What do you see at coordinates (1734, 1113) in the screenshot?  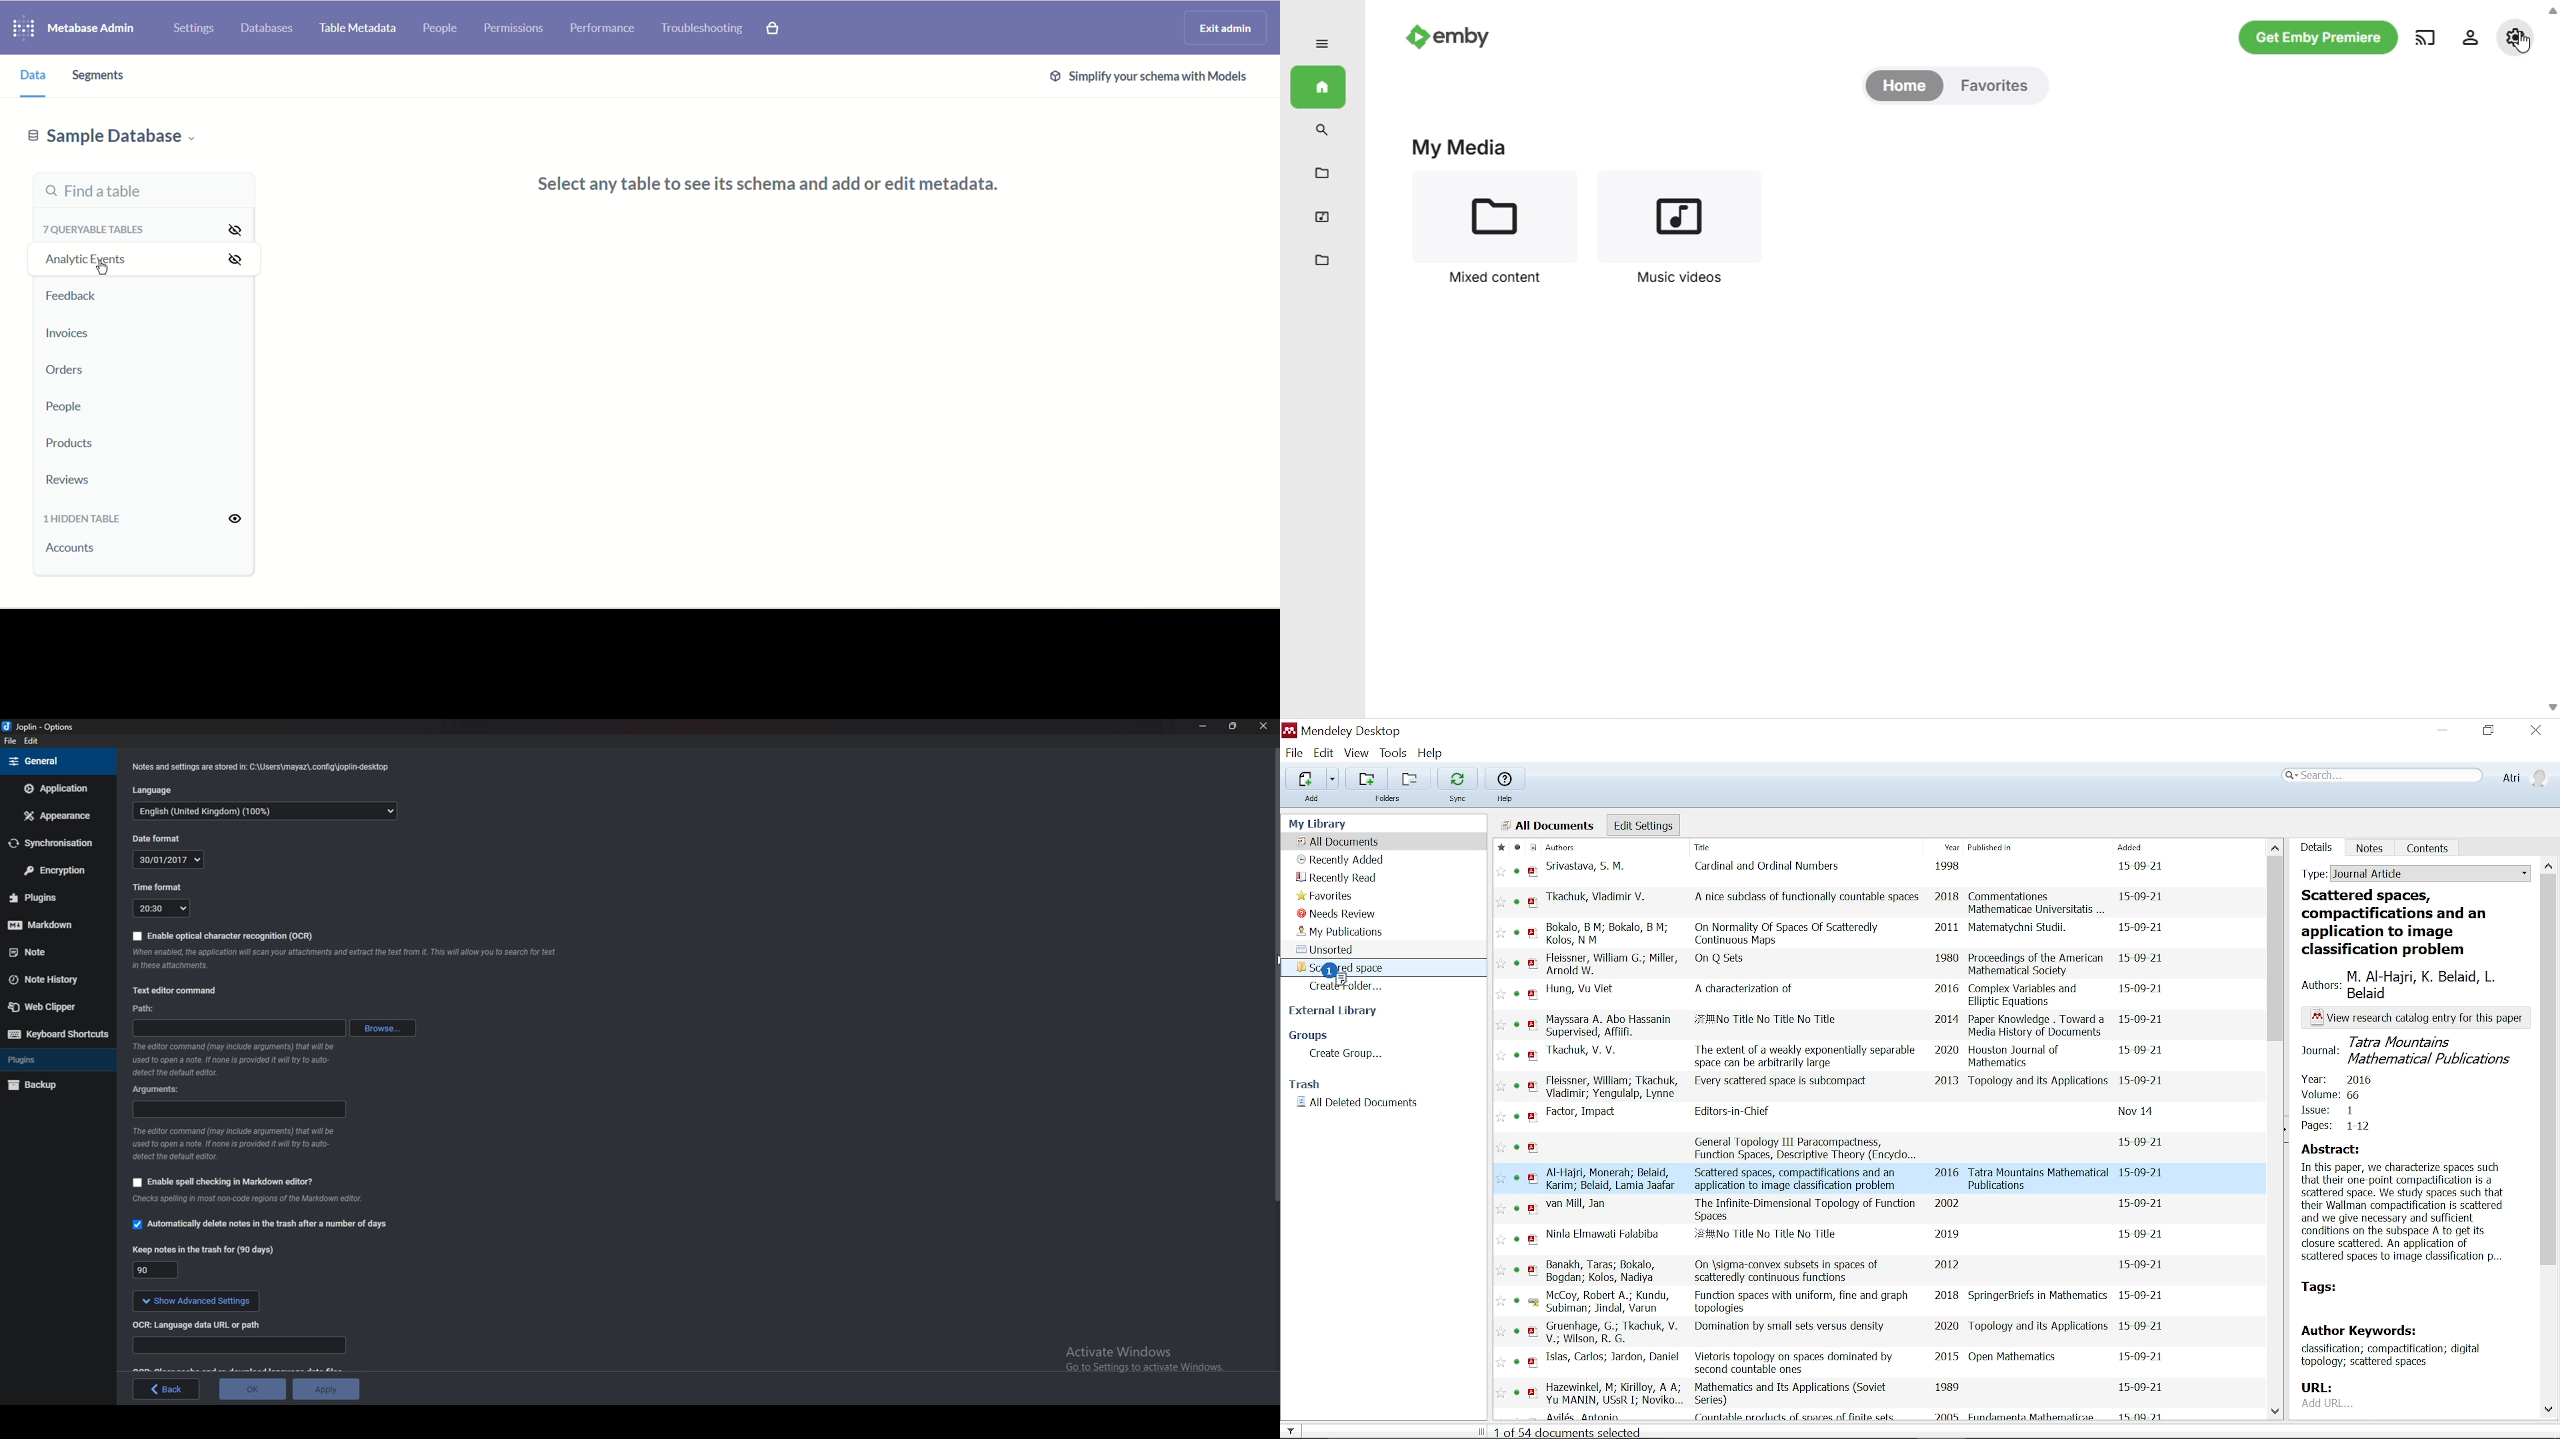 I see `title` at bounding box center [1734, 1113].